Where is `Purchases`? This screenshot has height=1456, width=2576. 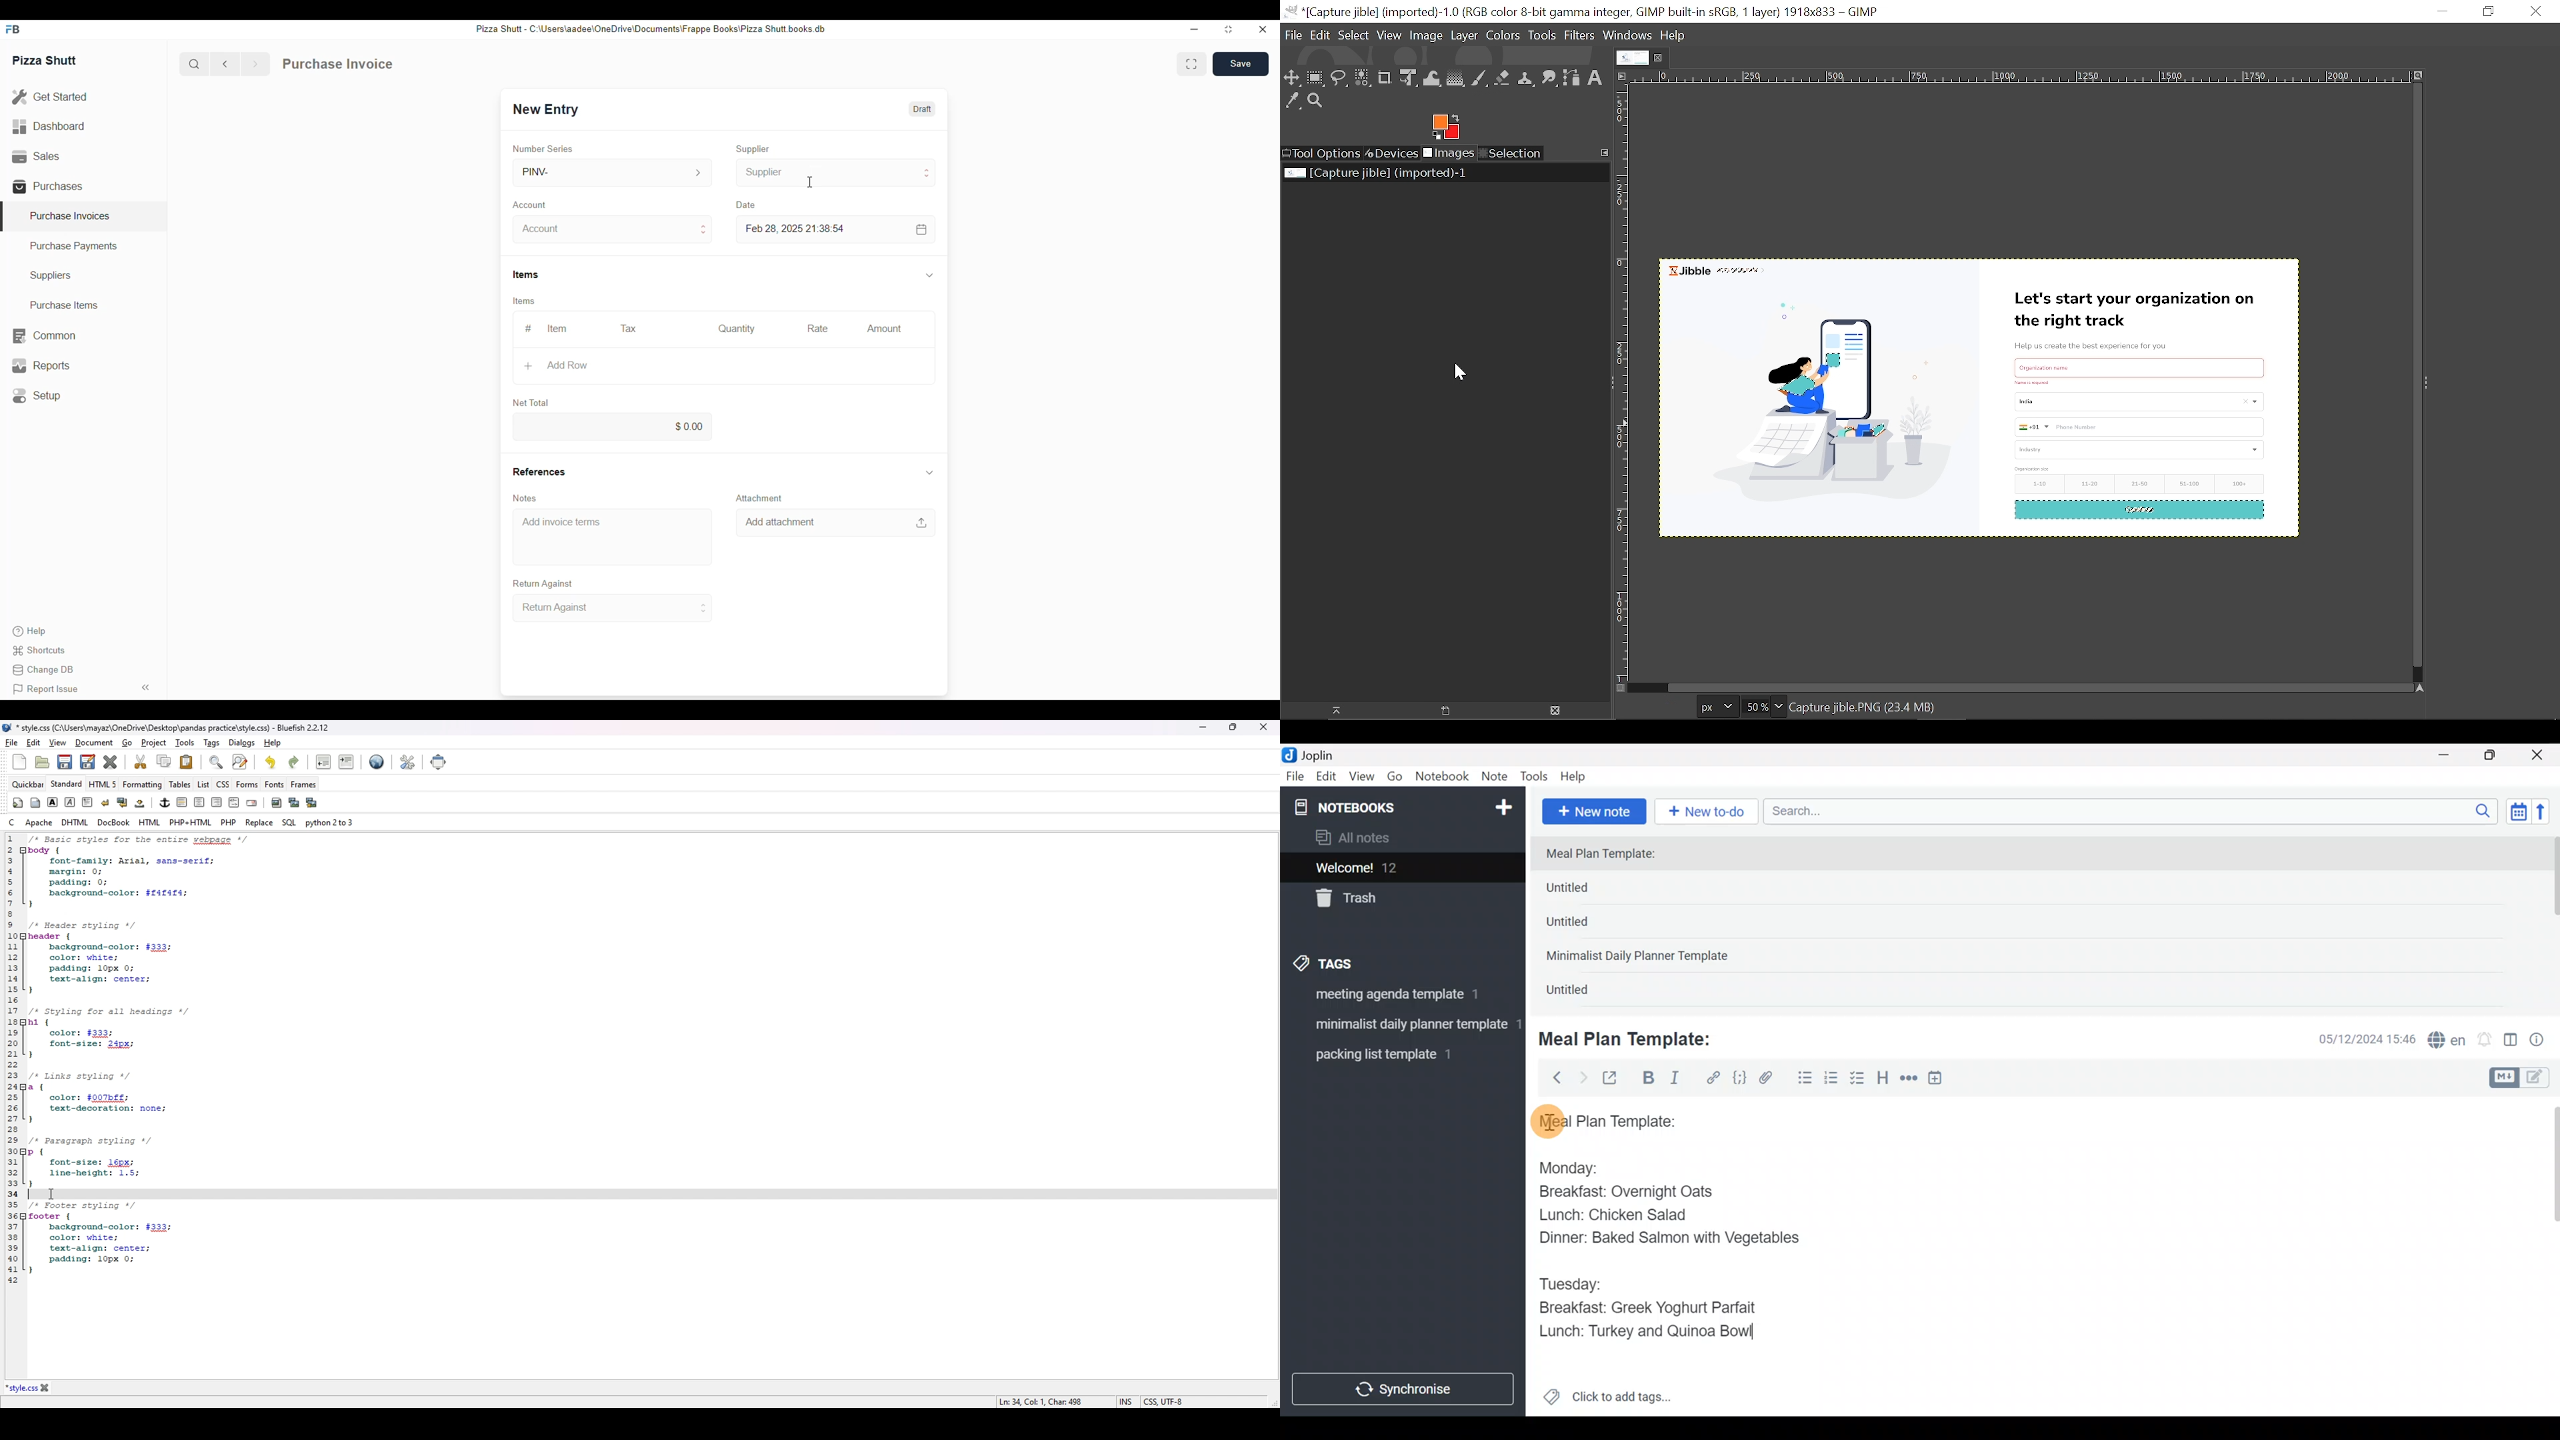 Purchases is located at coordinates (50, 186).